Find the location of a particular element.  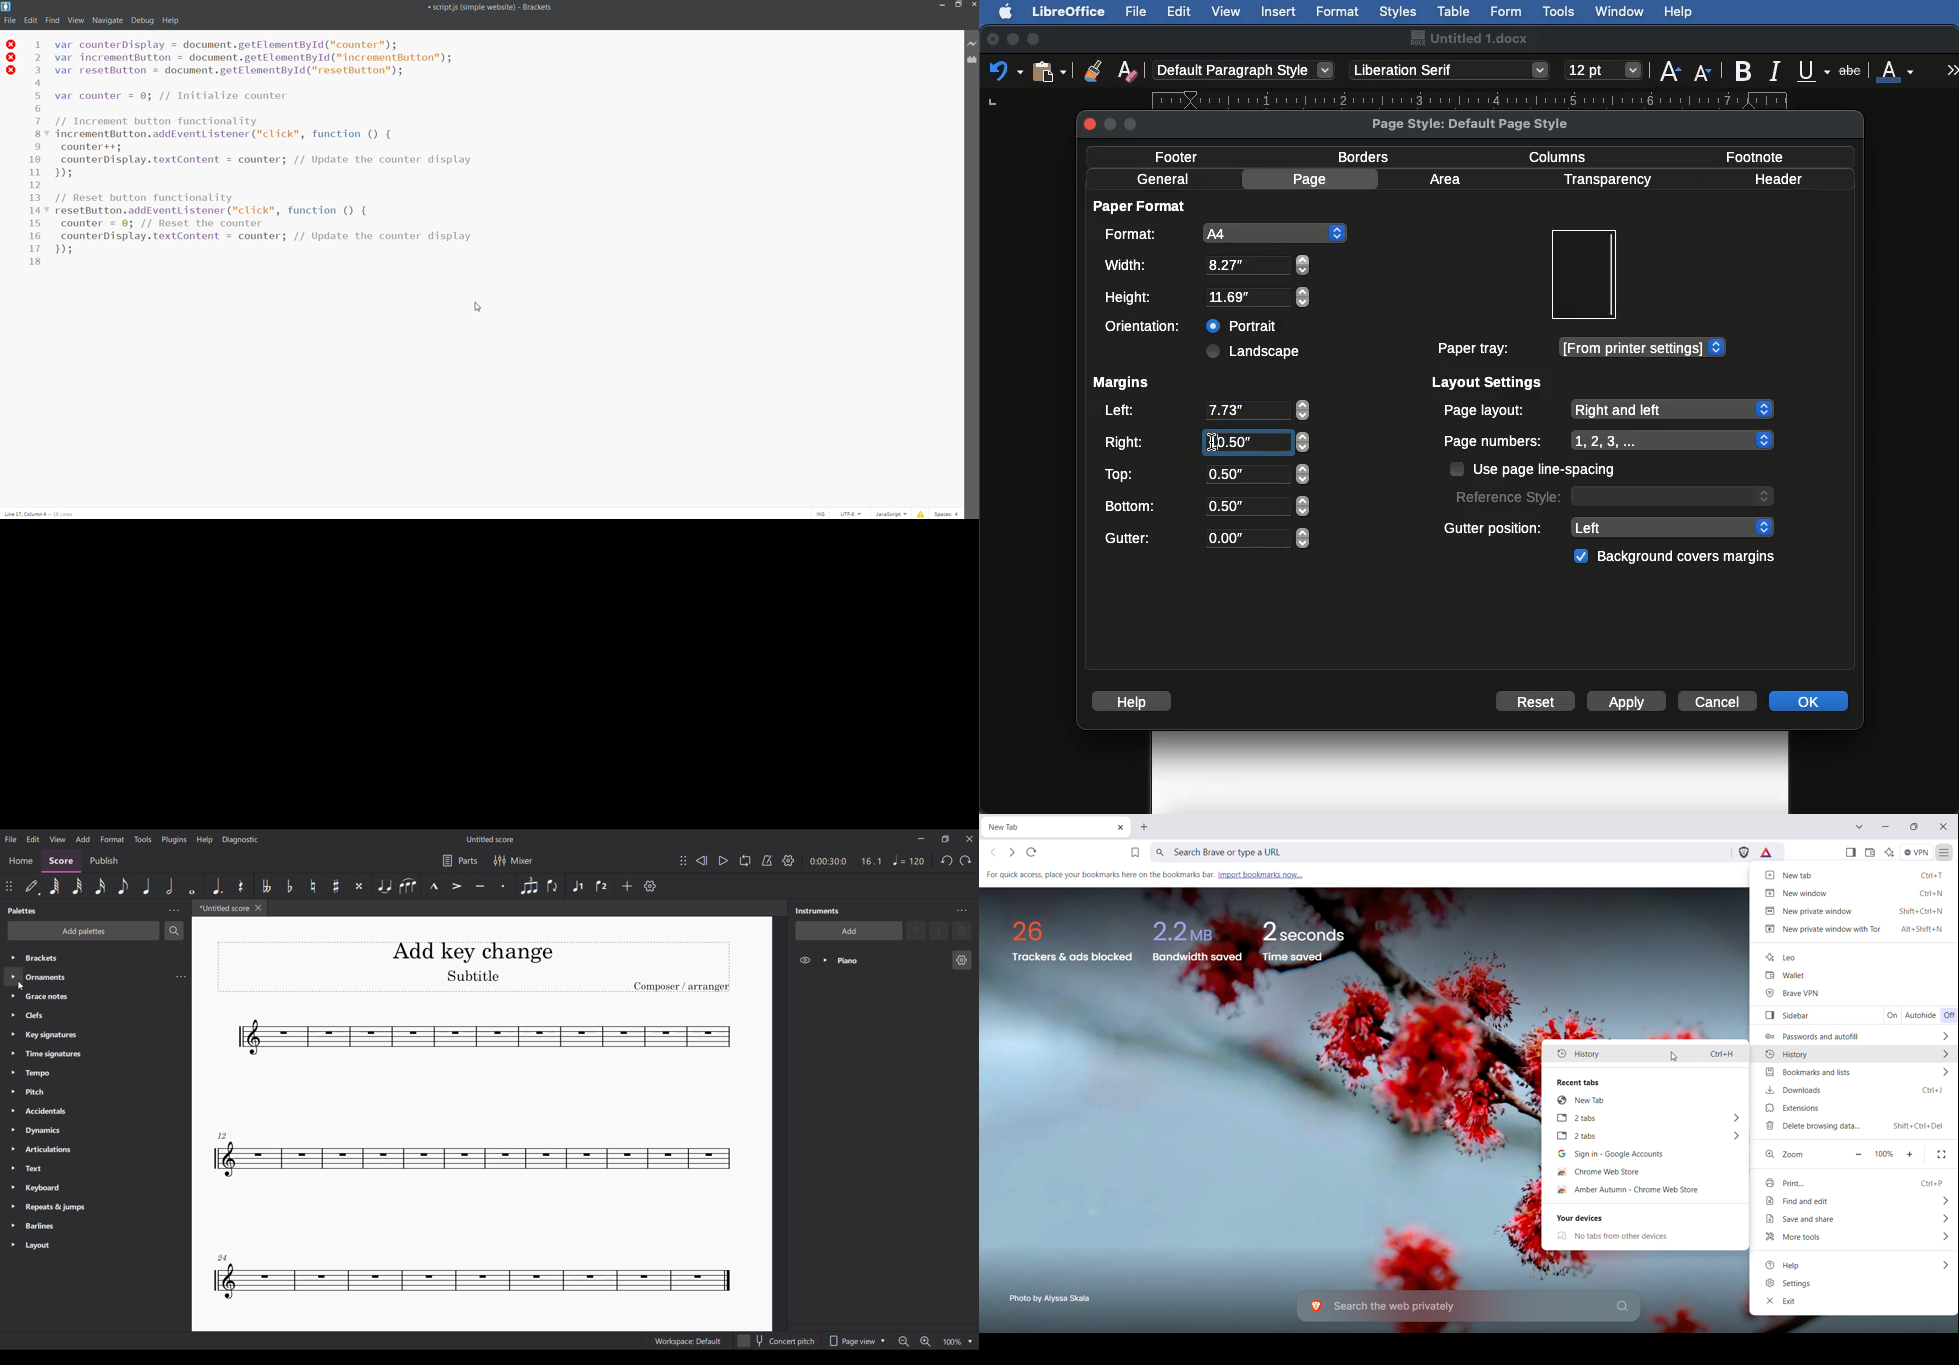

Page layout is located at coordinates (1607, 409).